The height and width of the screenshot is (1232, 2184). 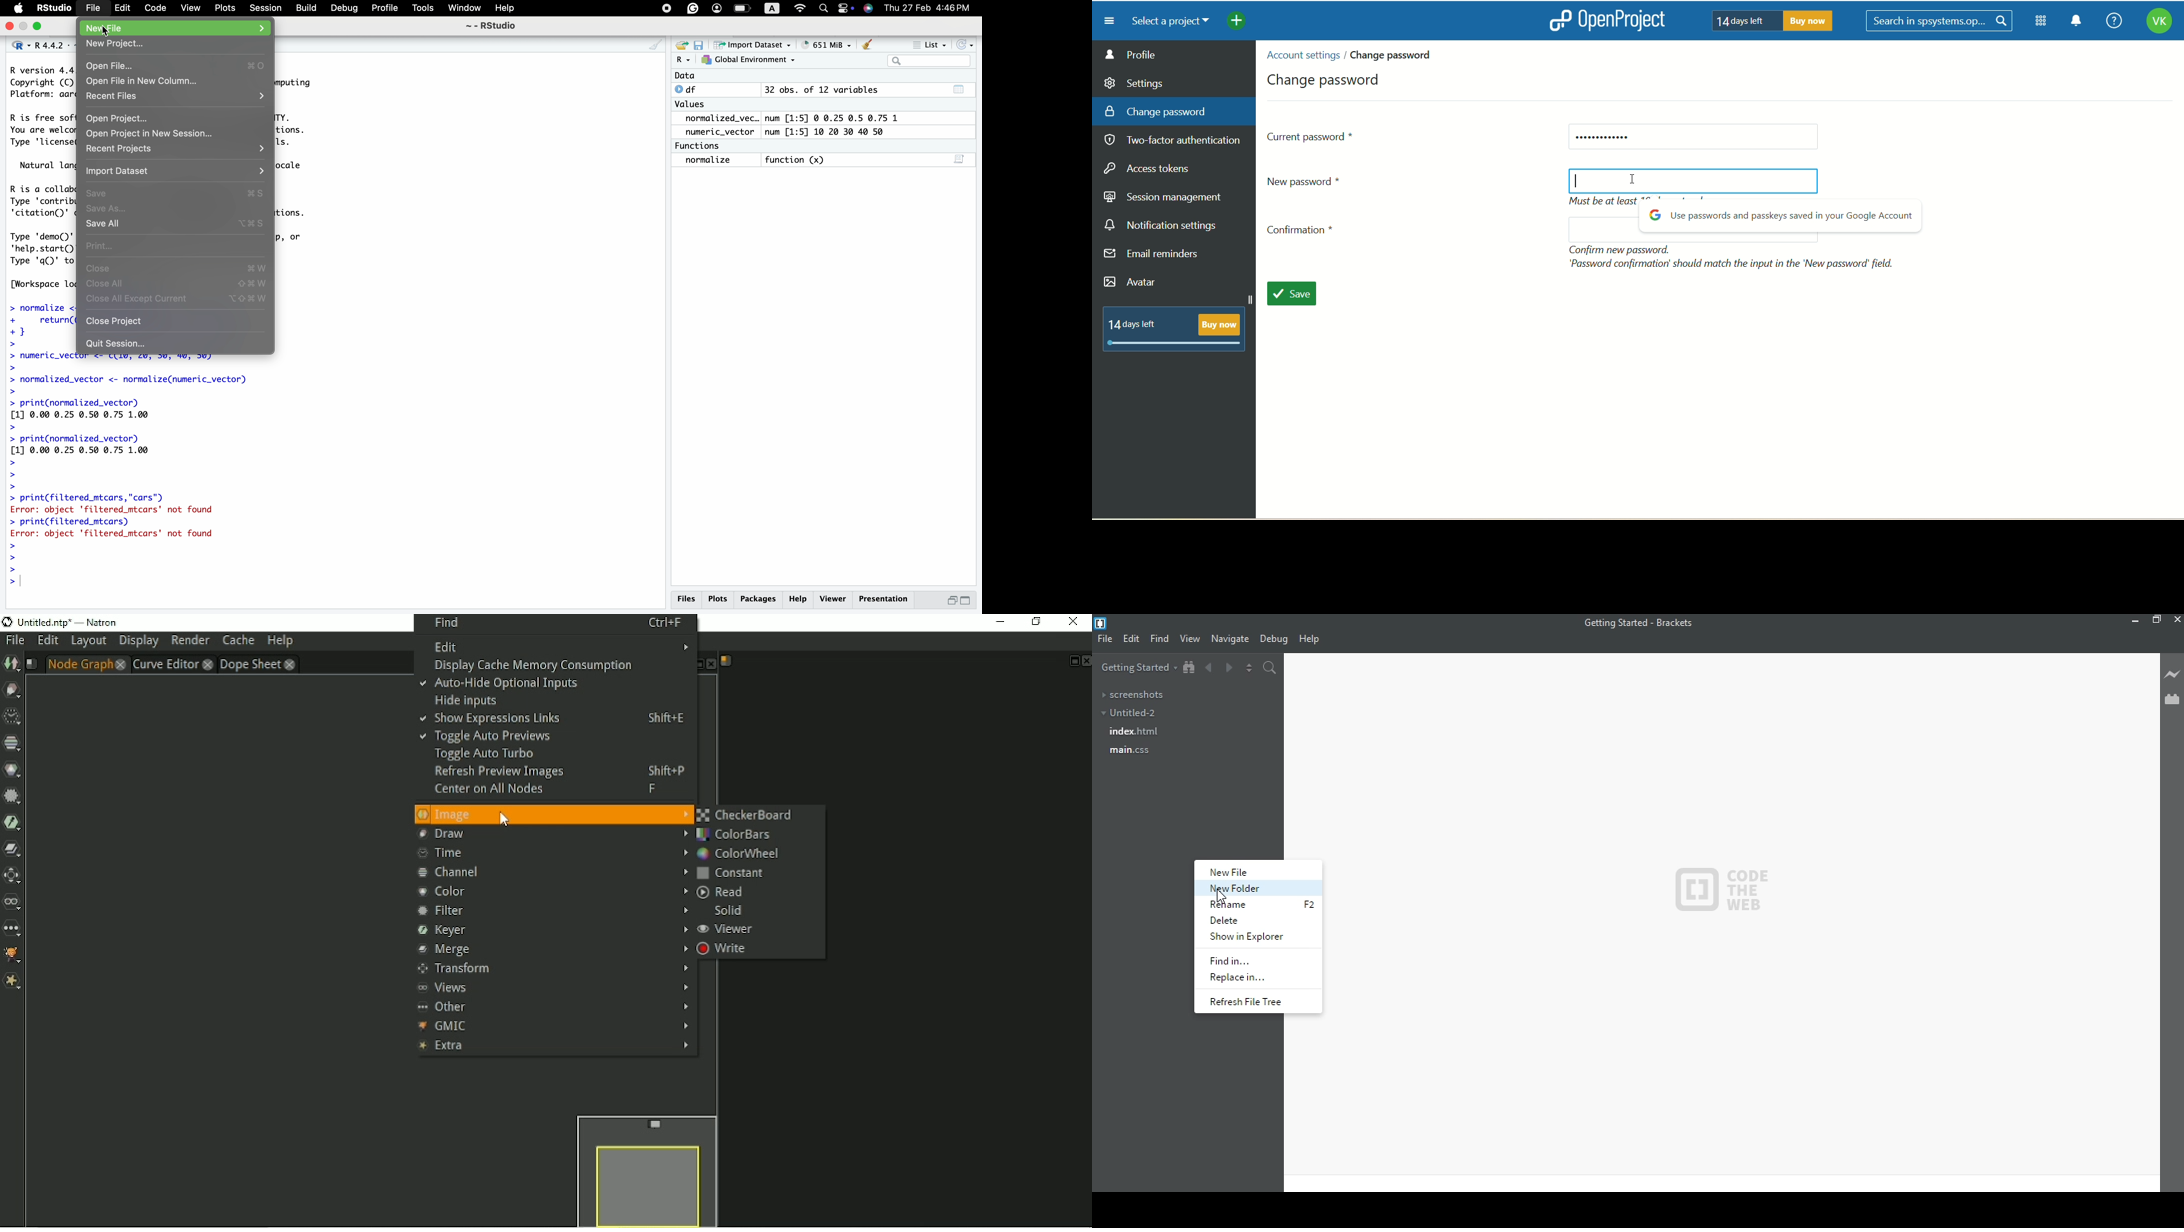 What do you see at coordinates (164, 133) in the screenshot?
I see `9 Open Project in New Session...` at bounding box center [164, 133].